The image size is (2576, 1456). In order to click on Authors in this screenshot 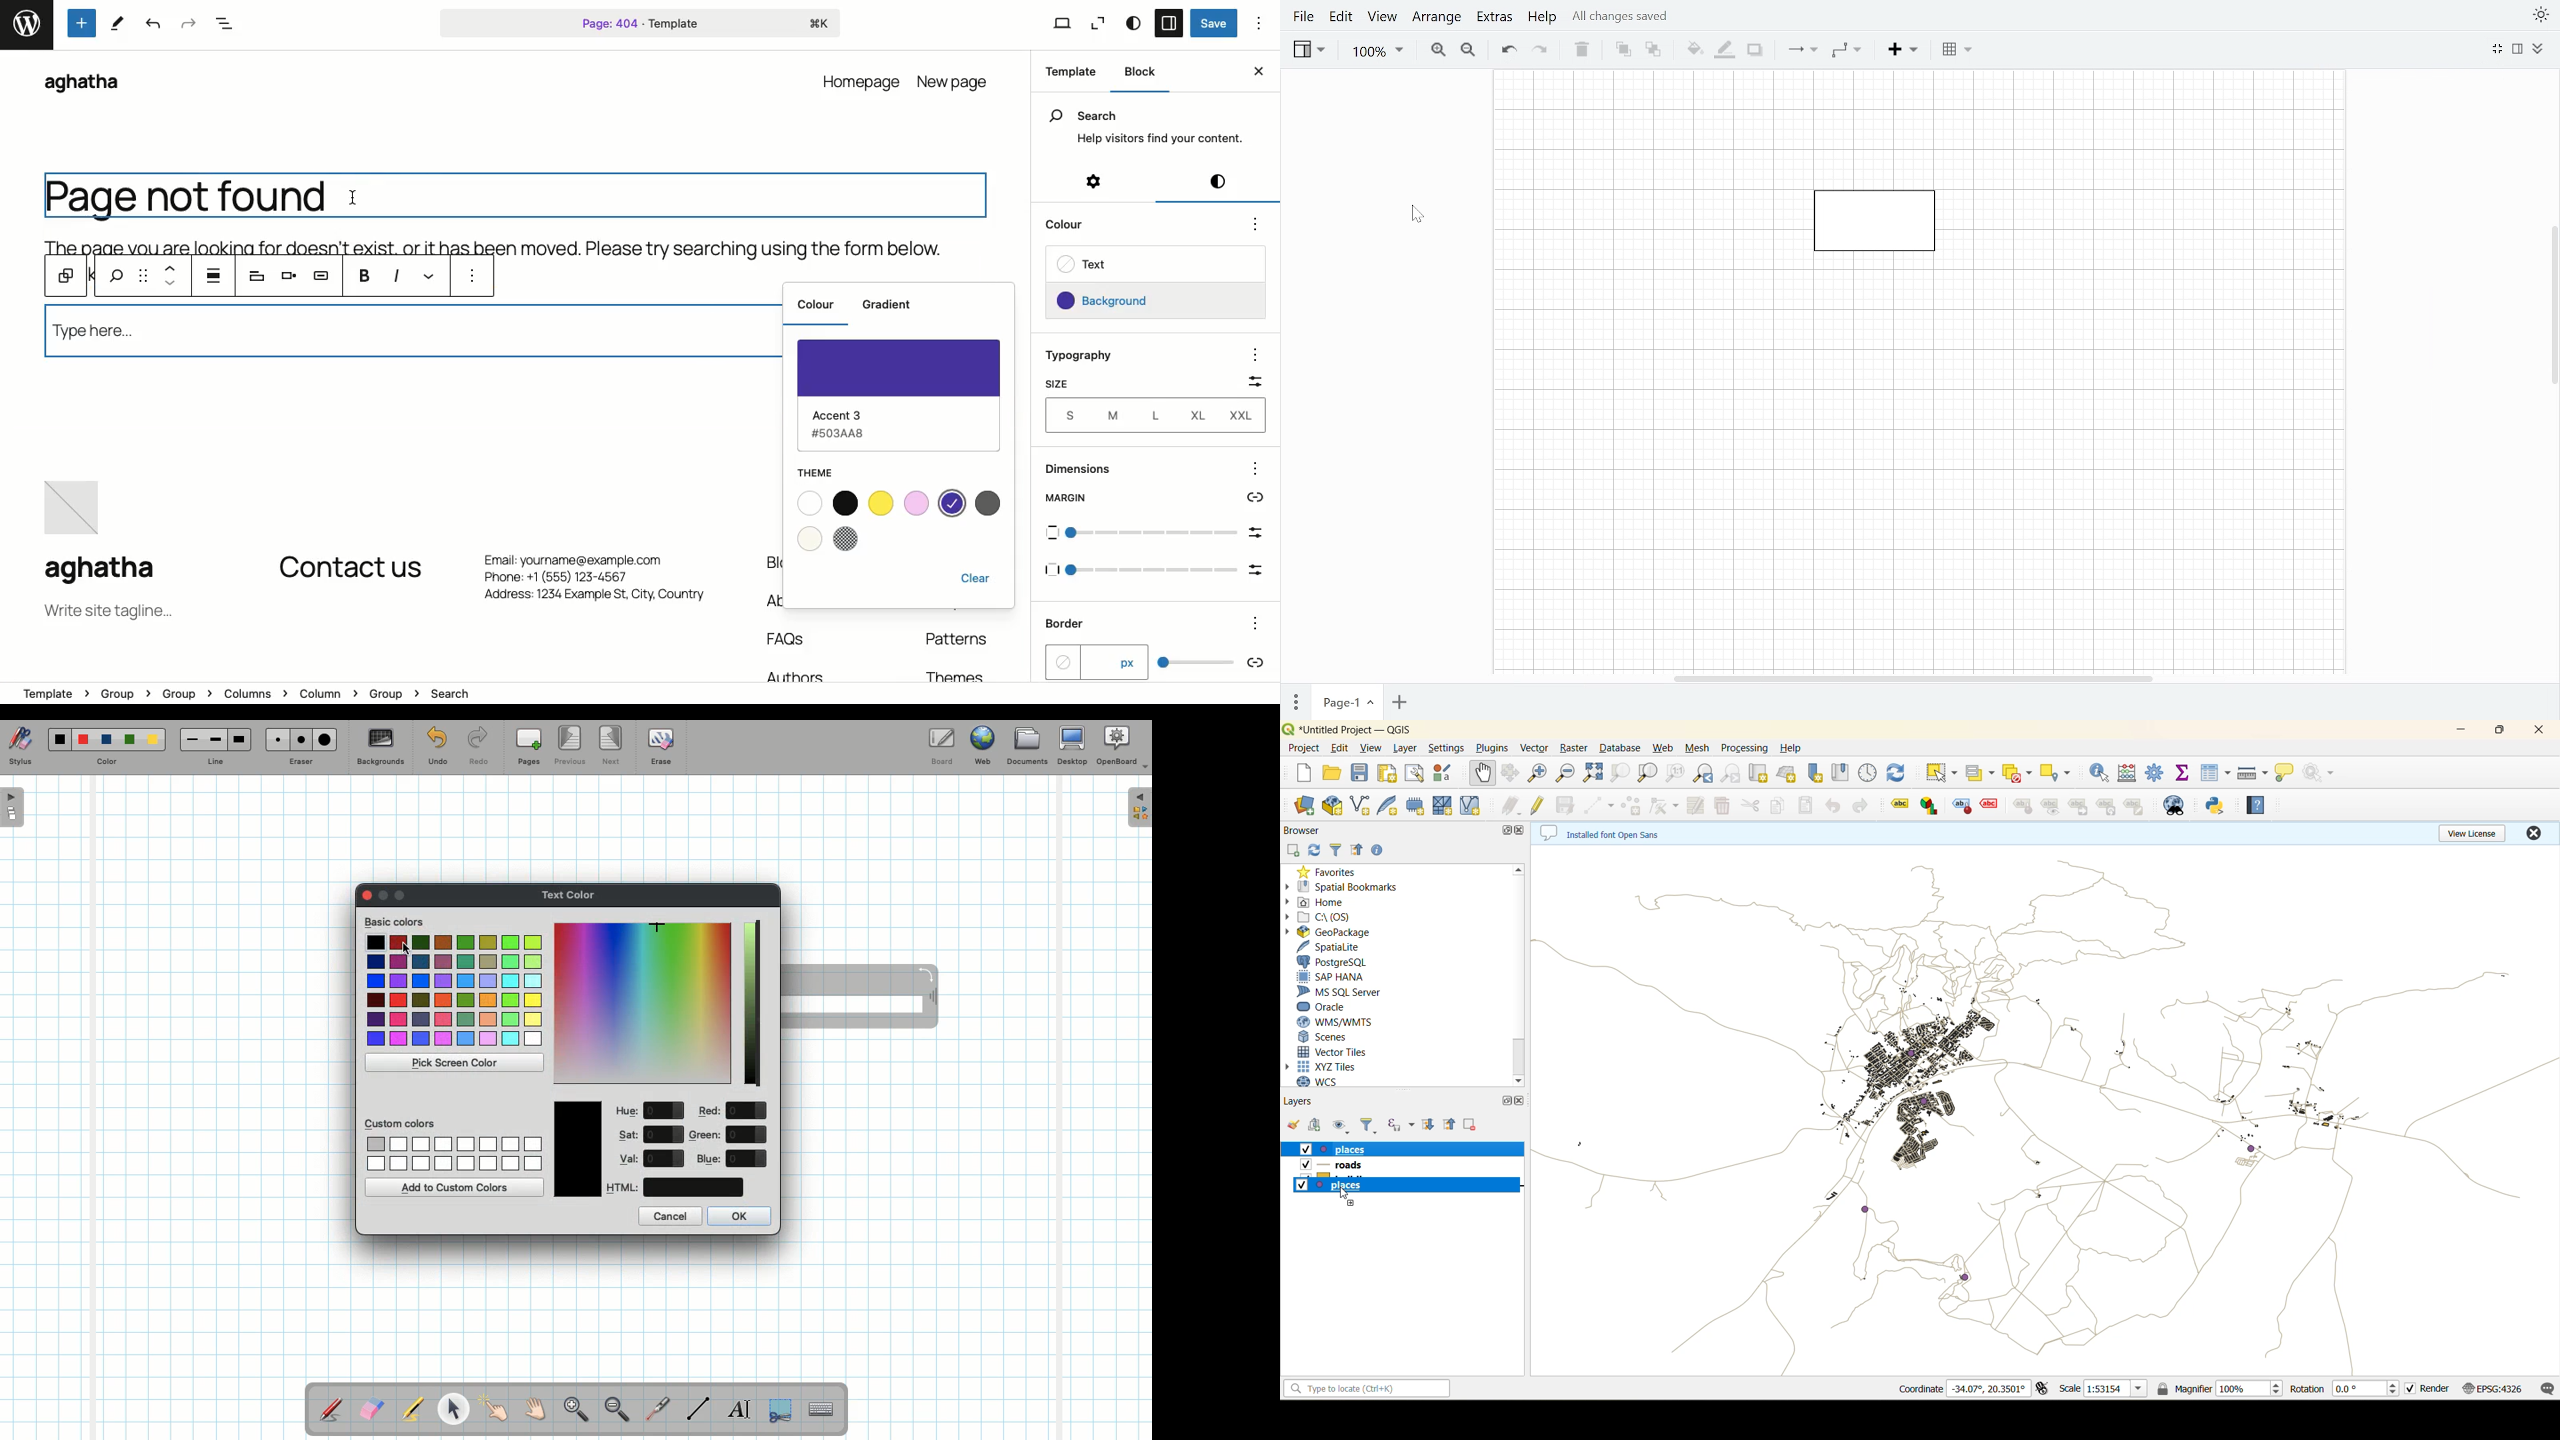, I will do `click(790, 674)`.